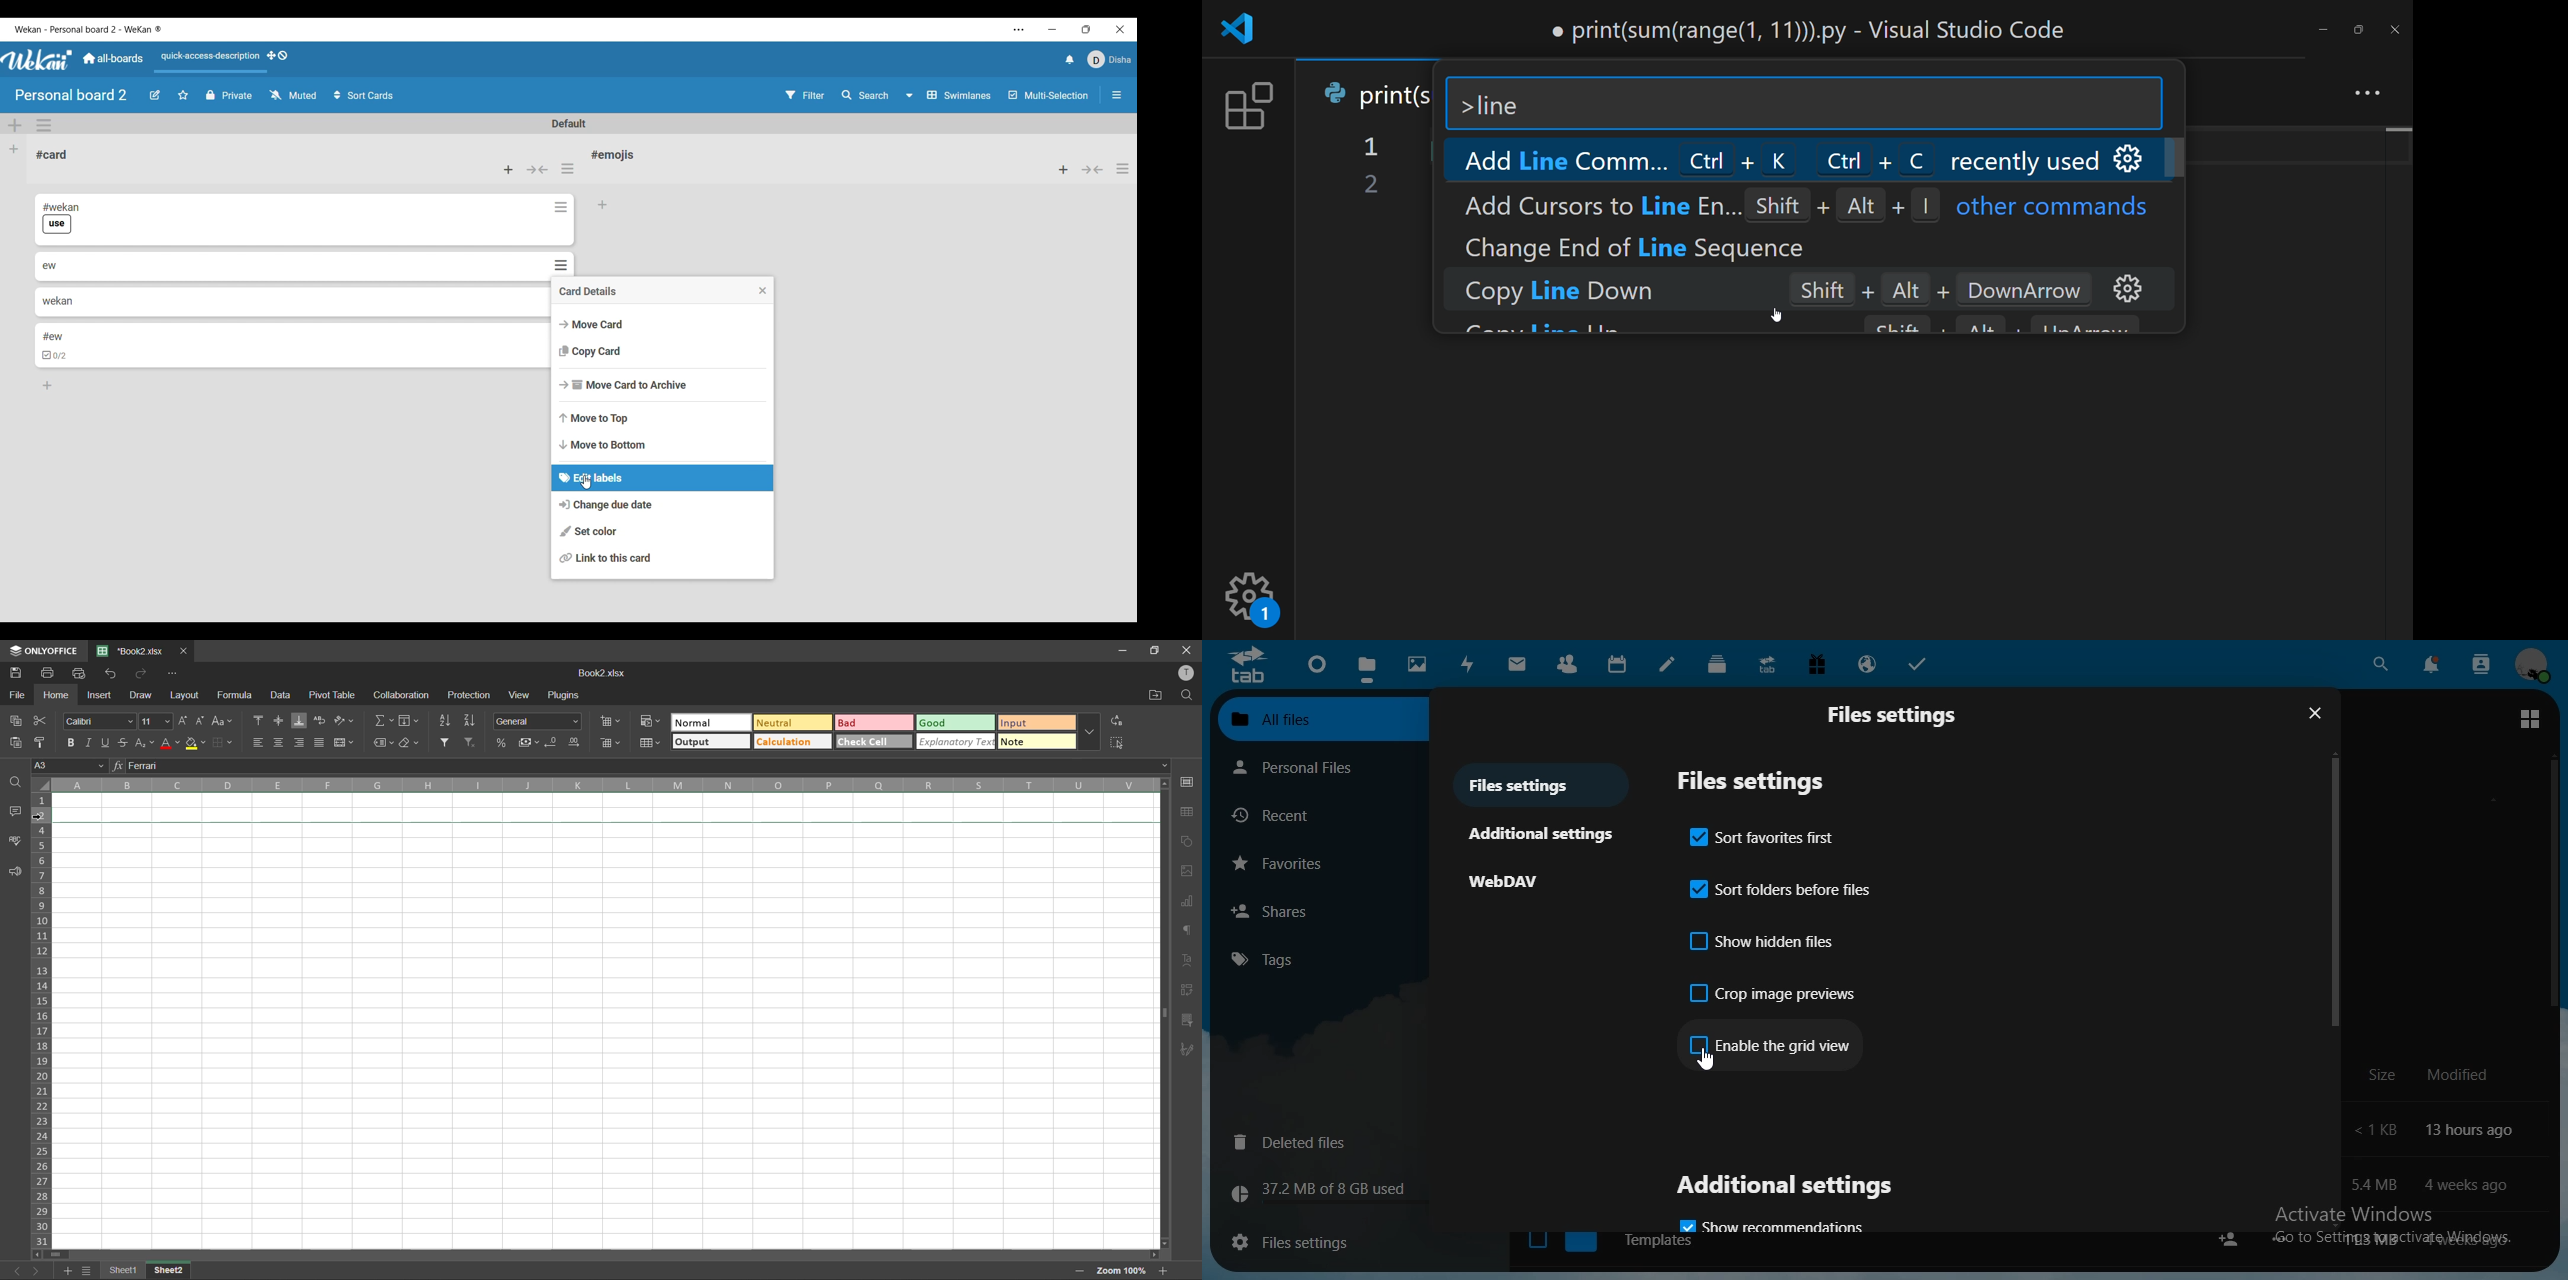 Image resolution: width=2576 pixels, height=1288 pixels. What do you see at coordinates (141, 673) in the screenshot?
I see `redo` at bounding box center [141, 673].